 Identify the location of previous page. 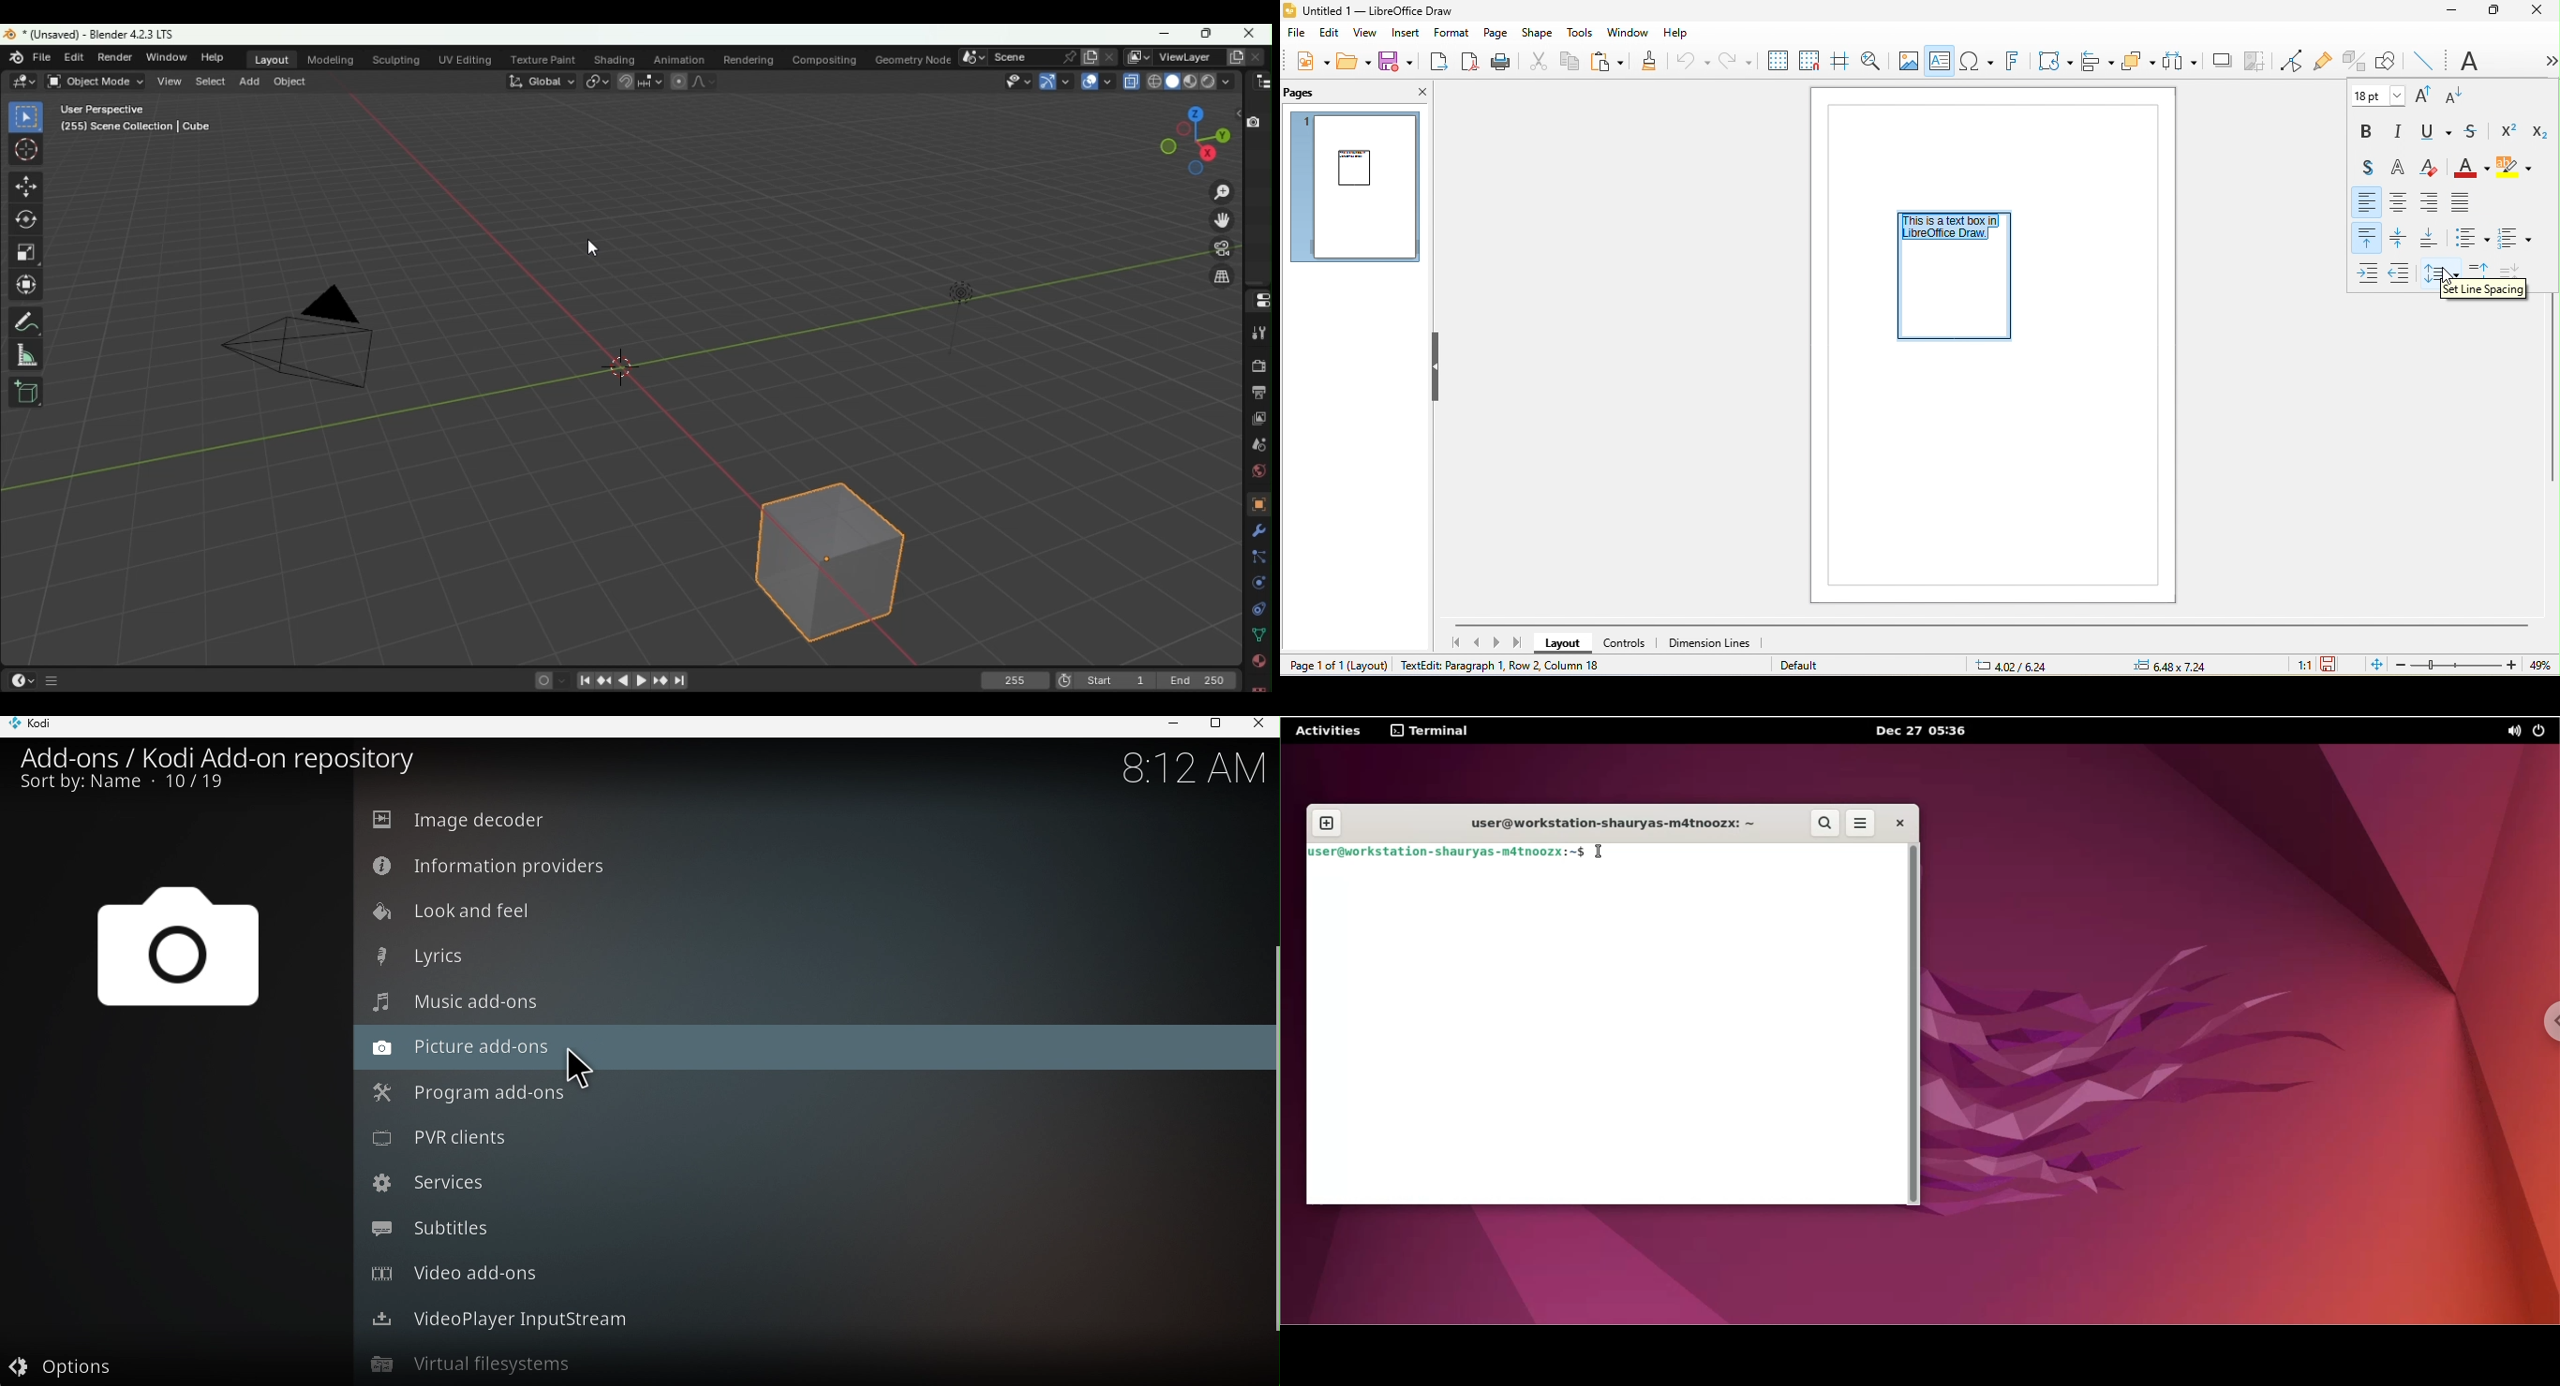
(1476, 642).